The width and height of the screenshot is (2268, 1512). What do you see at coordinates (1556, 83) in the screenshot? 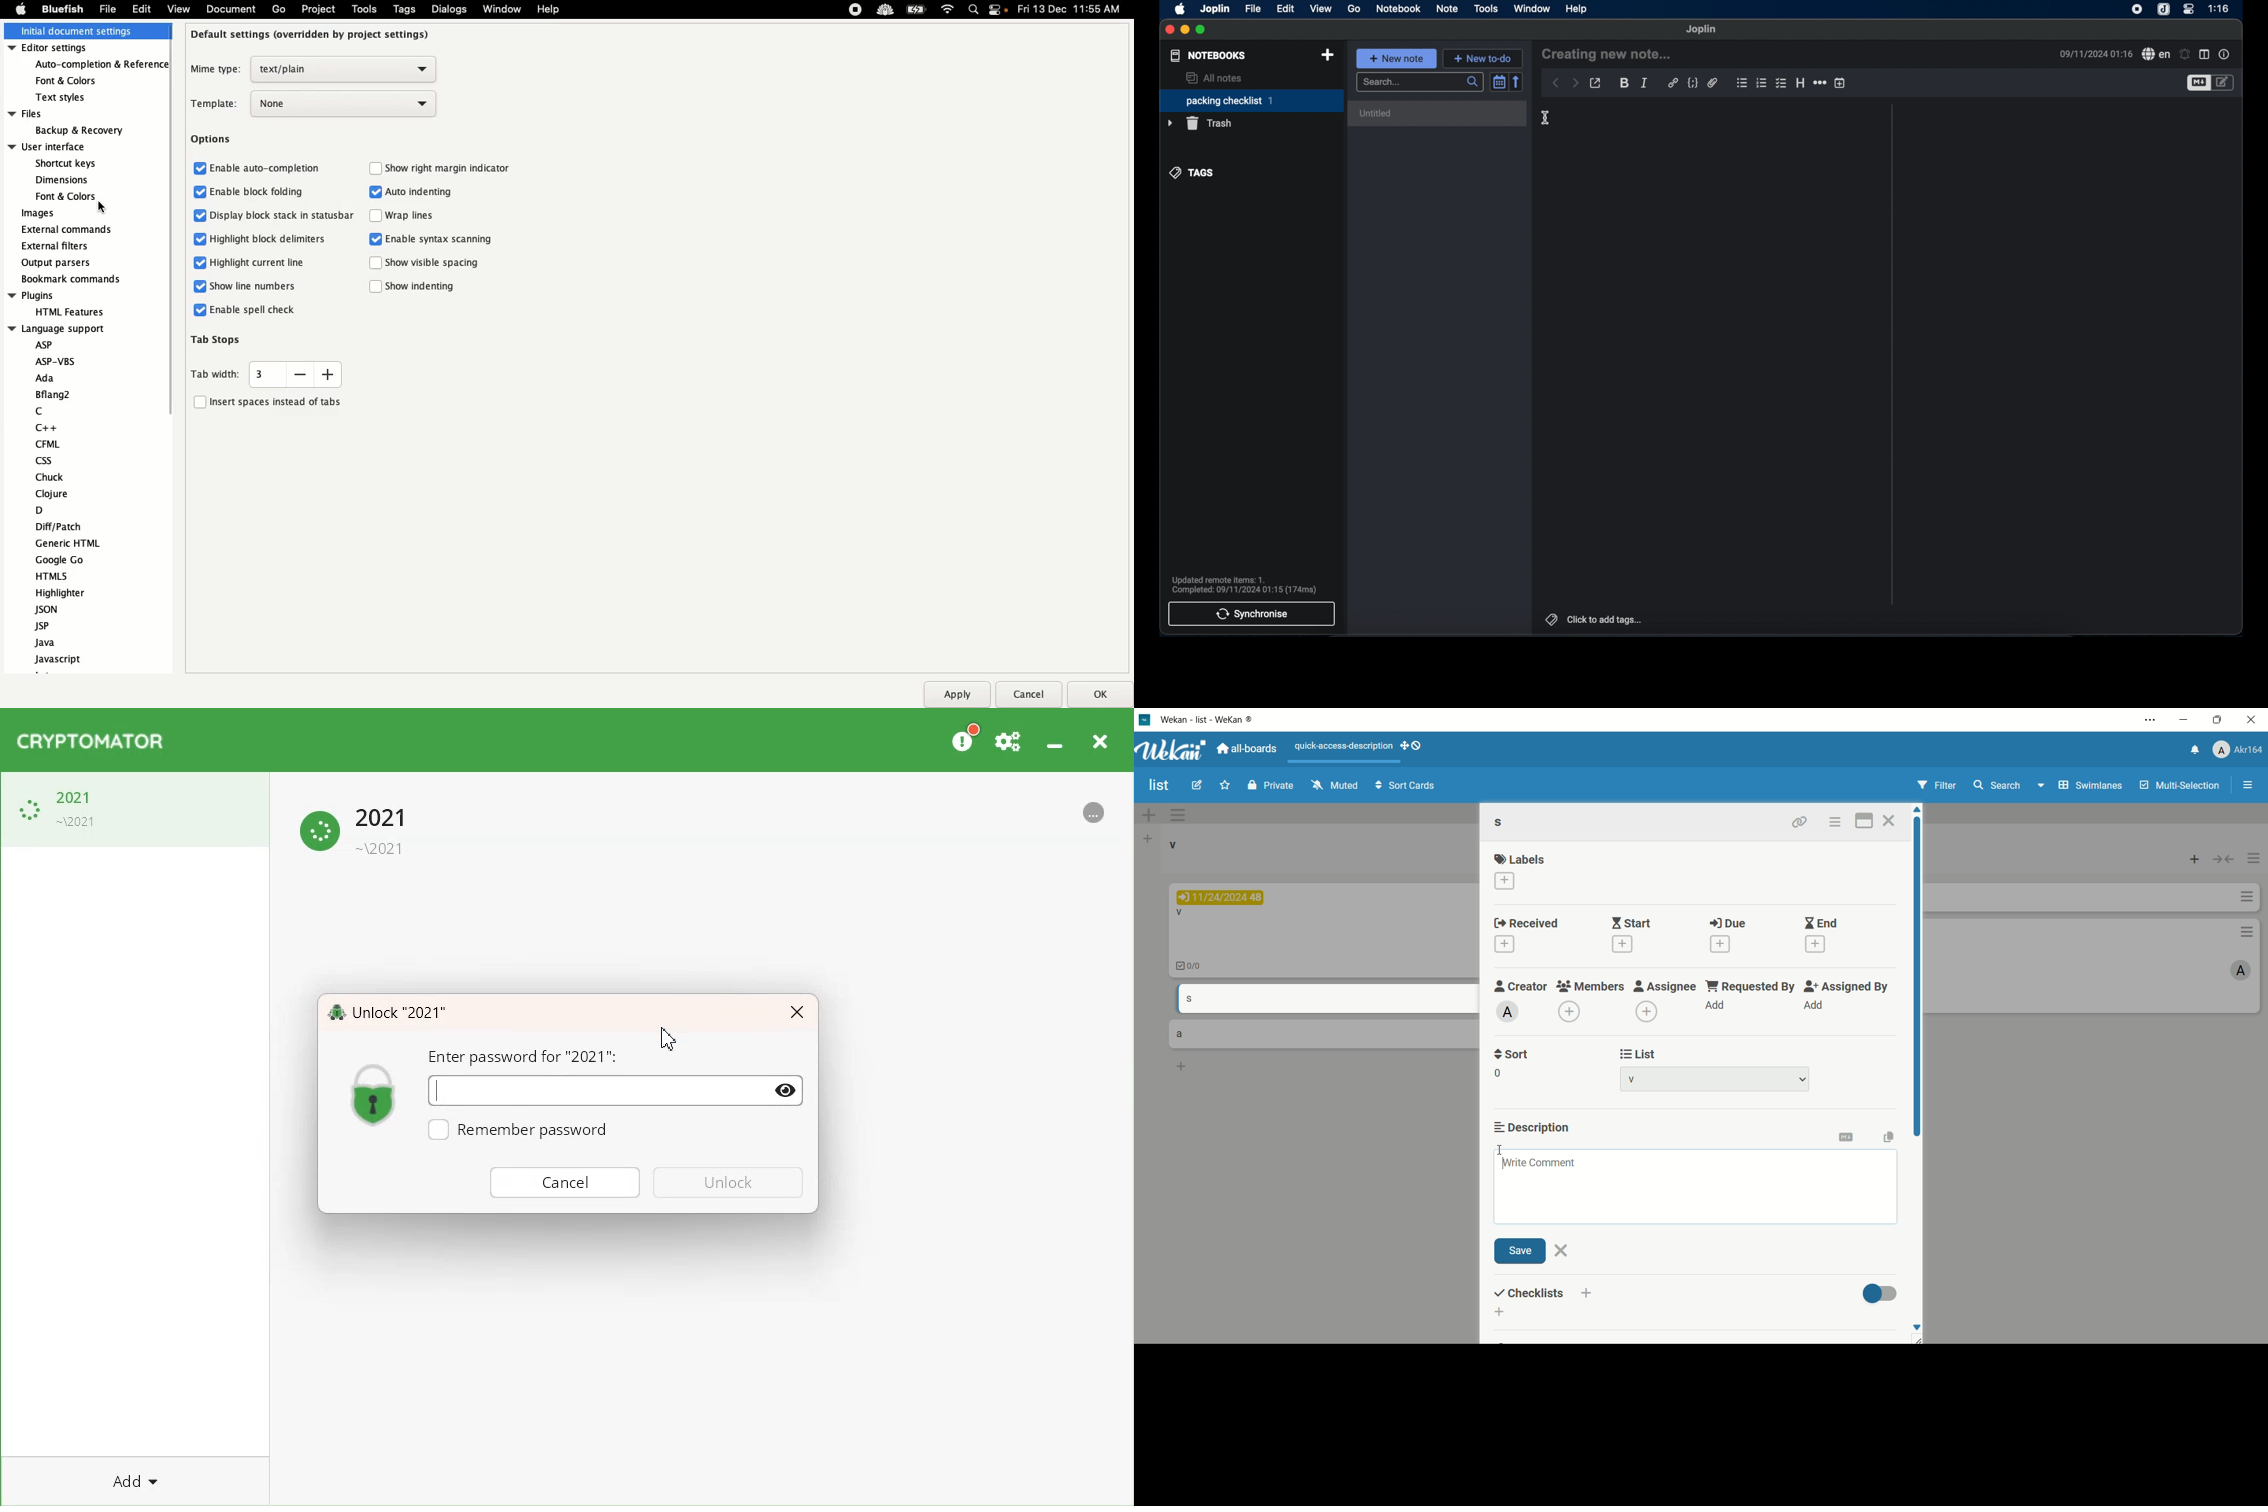
I see `back` at bounding box center [1556, 83].